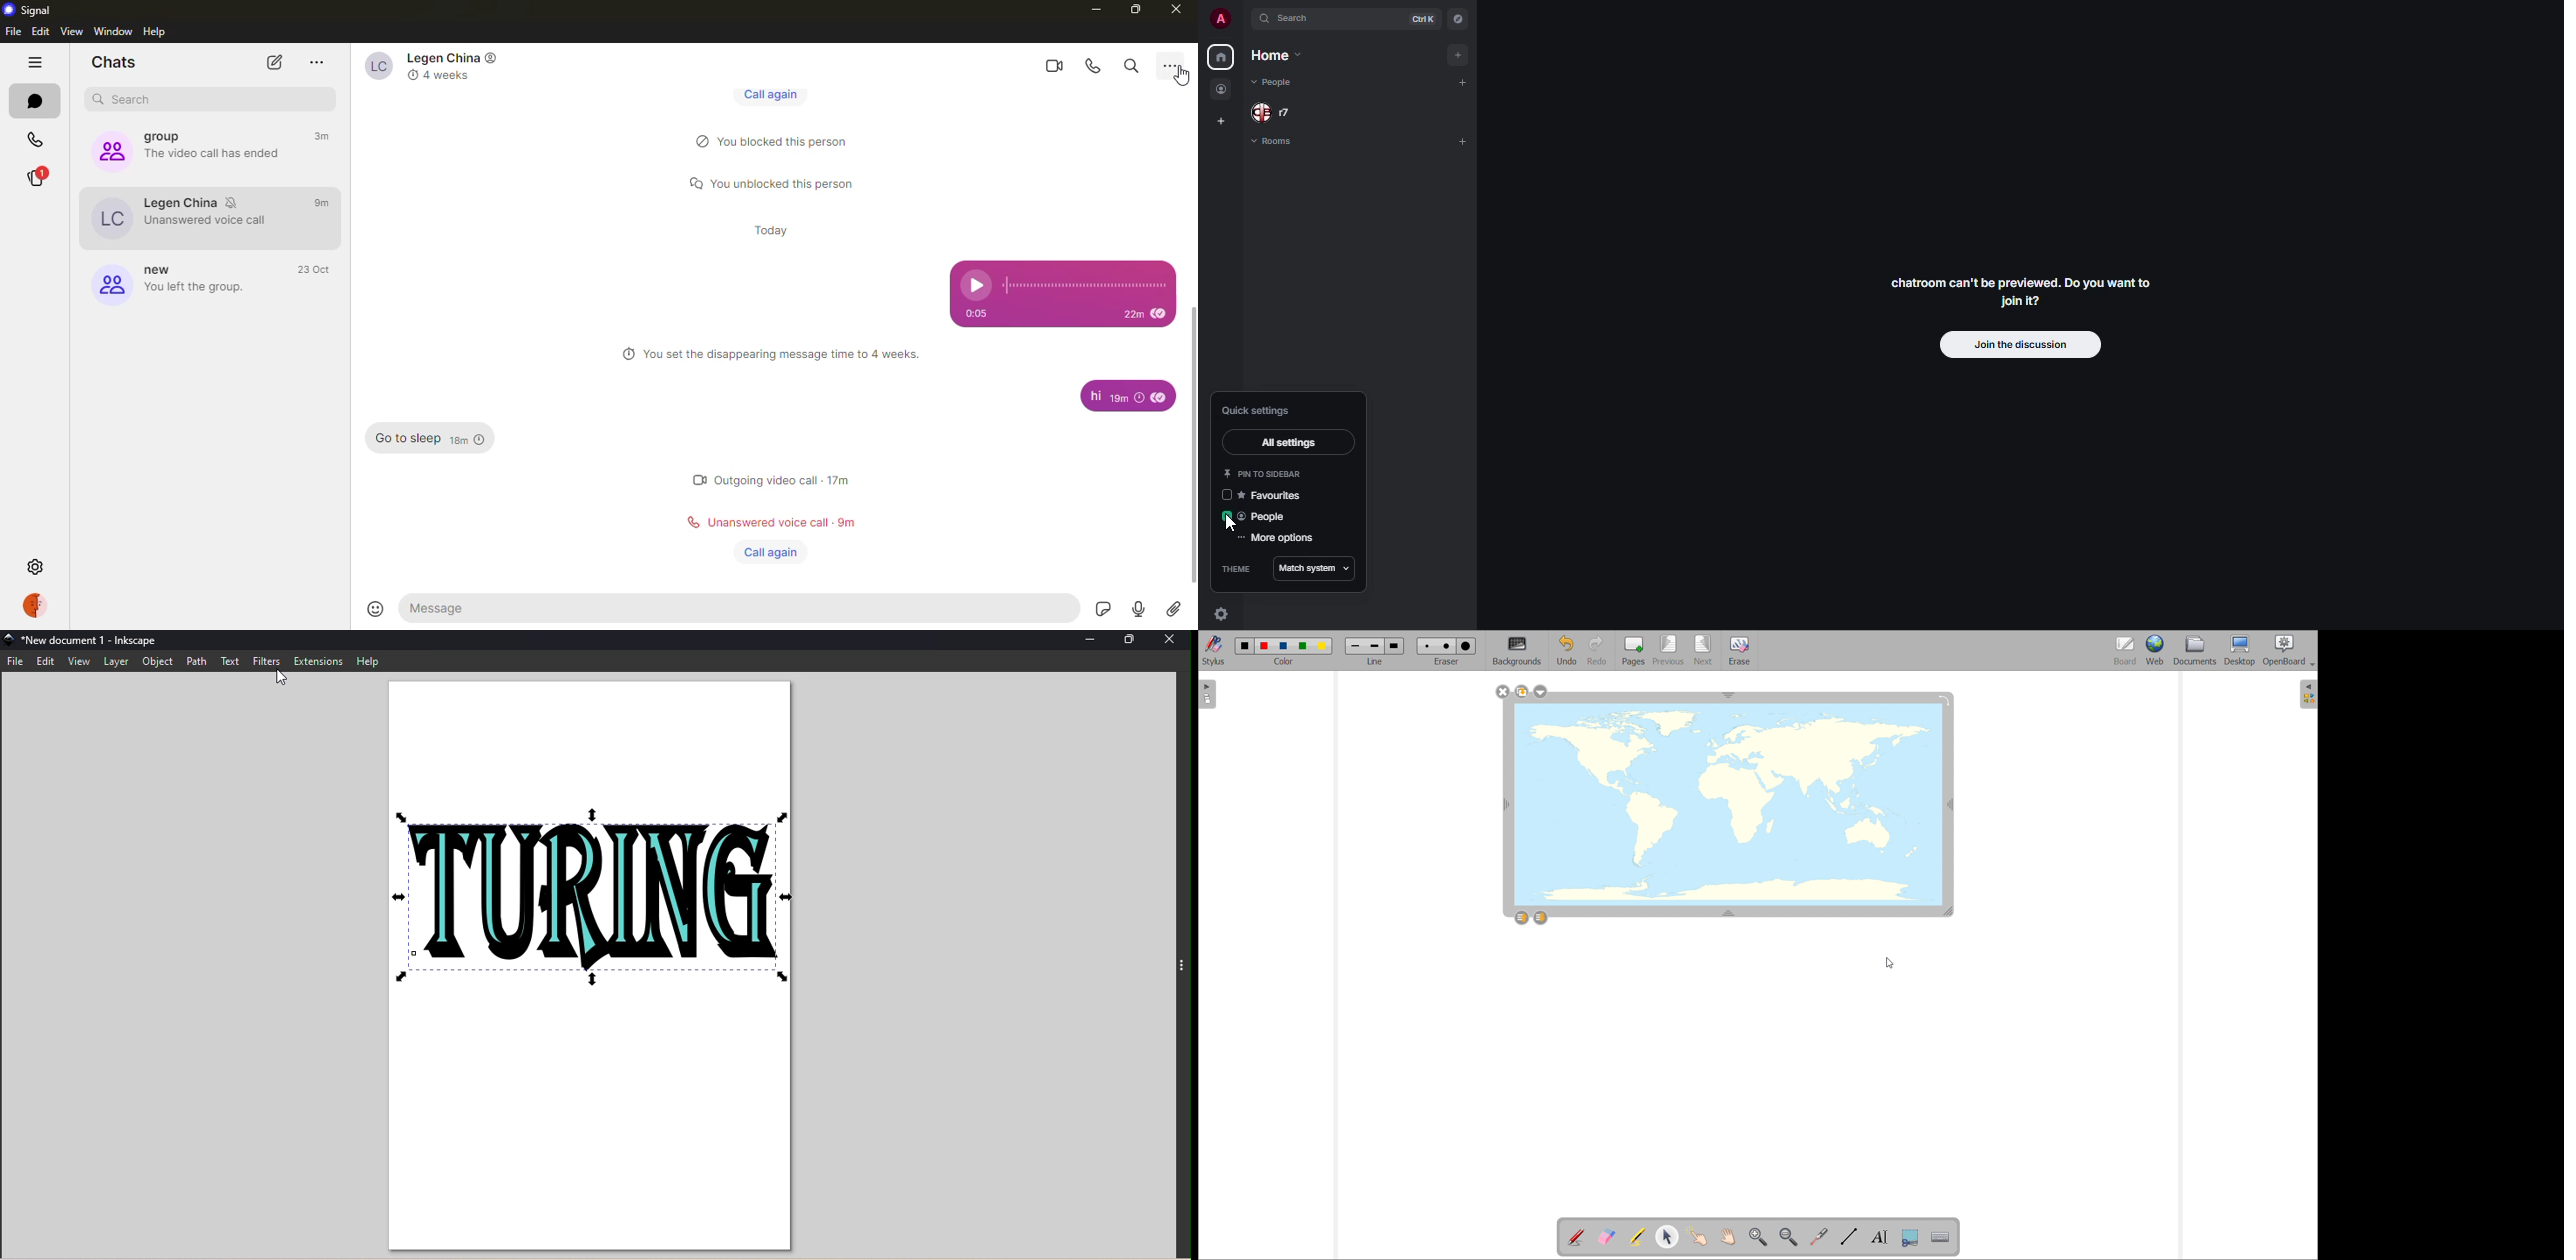  What do you see at coordinates (744, 609) in the screenshot?
I see `message` at bounding box center [744, 609].